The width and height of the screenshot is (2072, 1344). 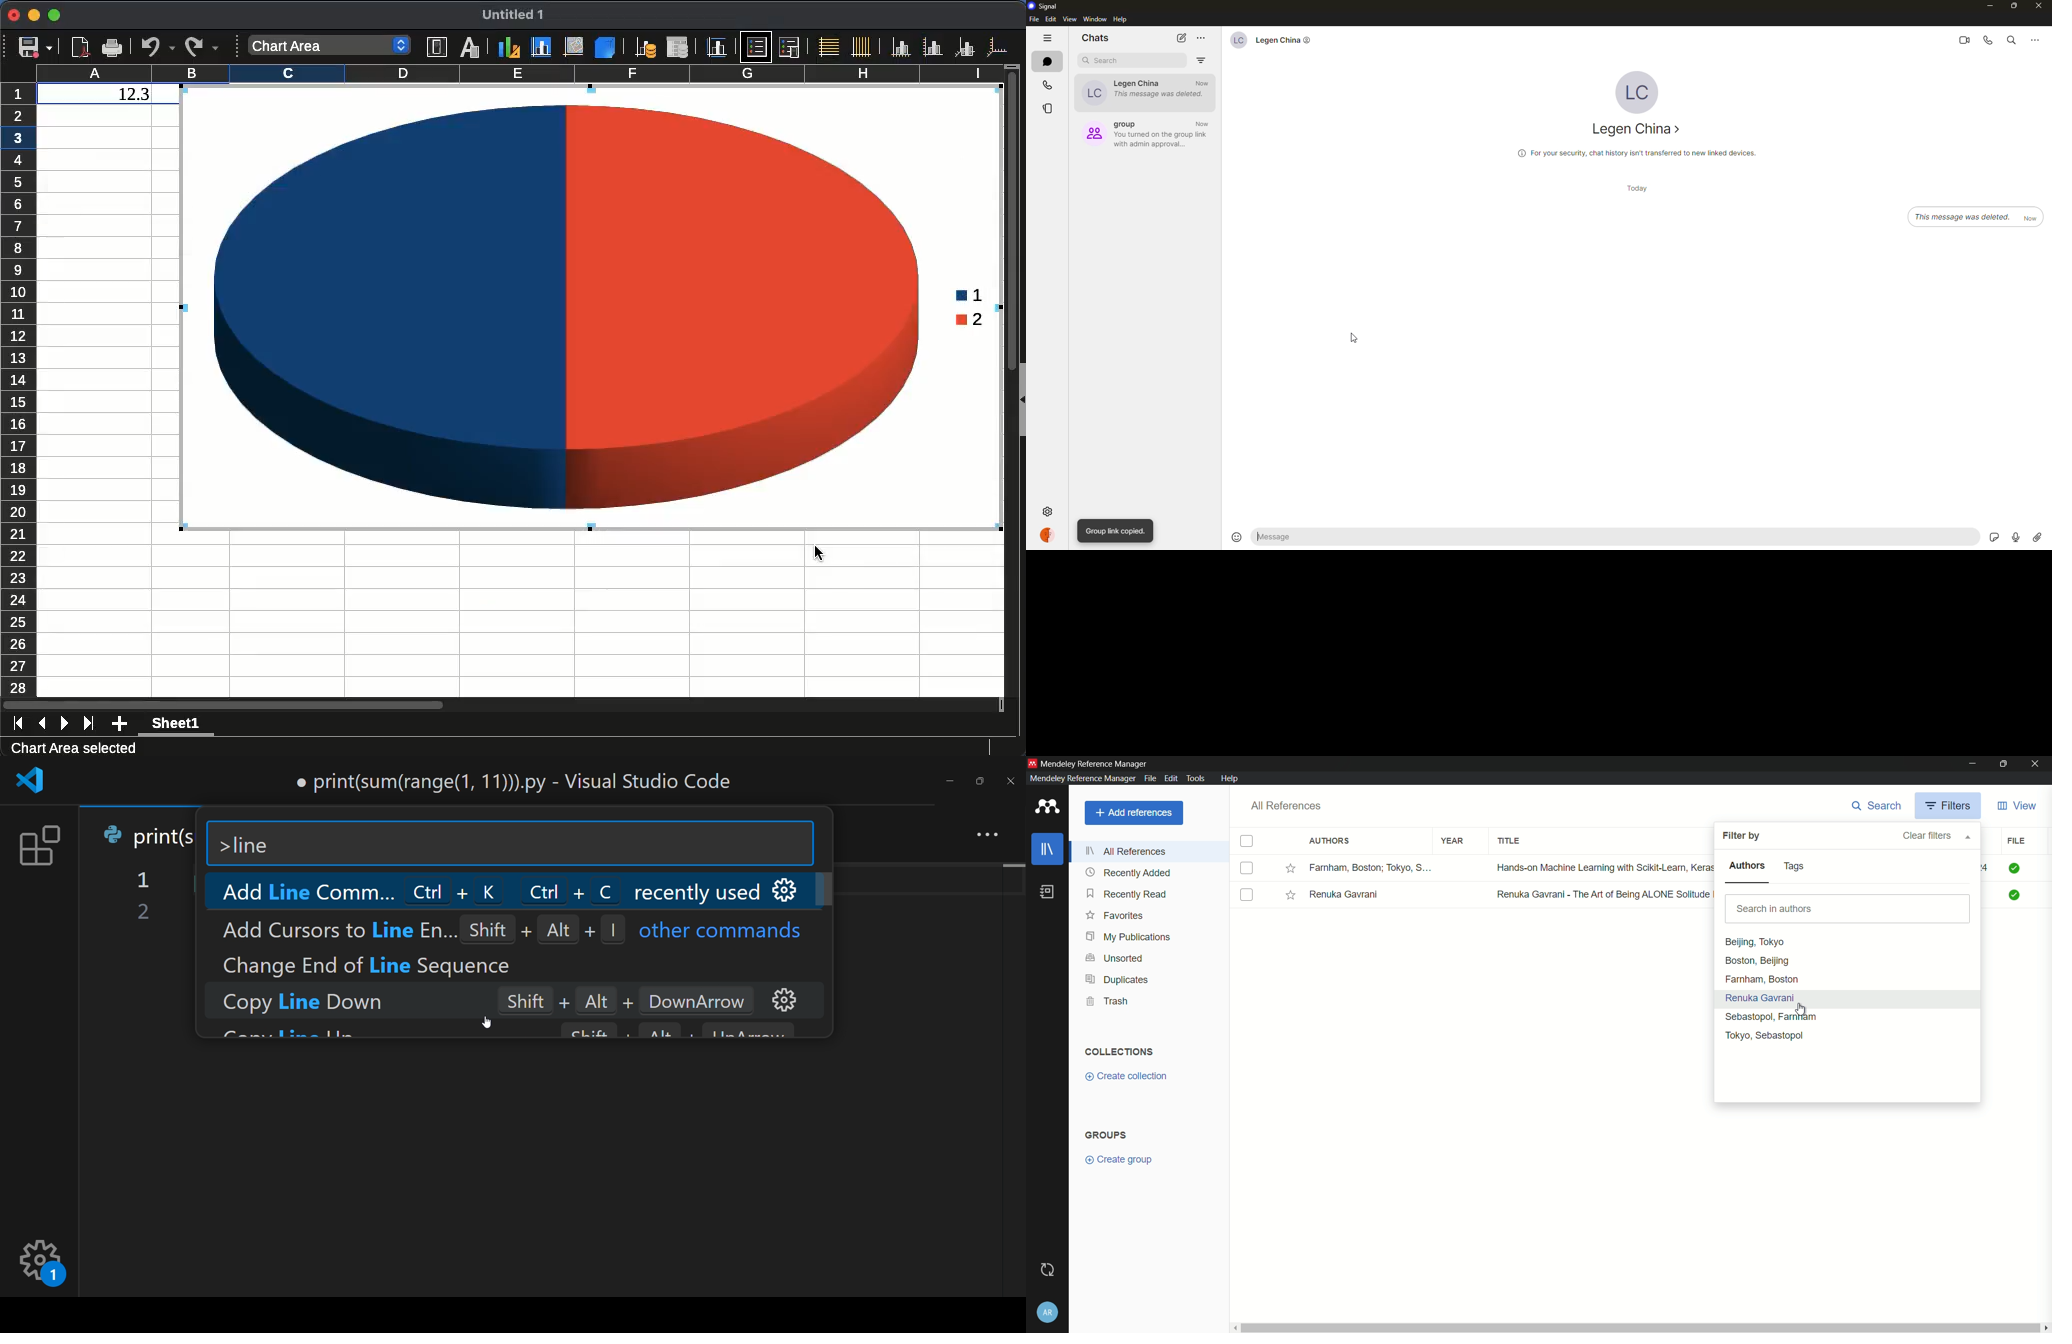 I want to click on all references, so click(x=1286, y=806).